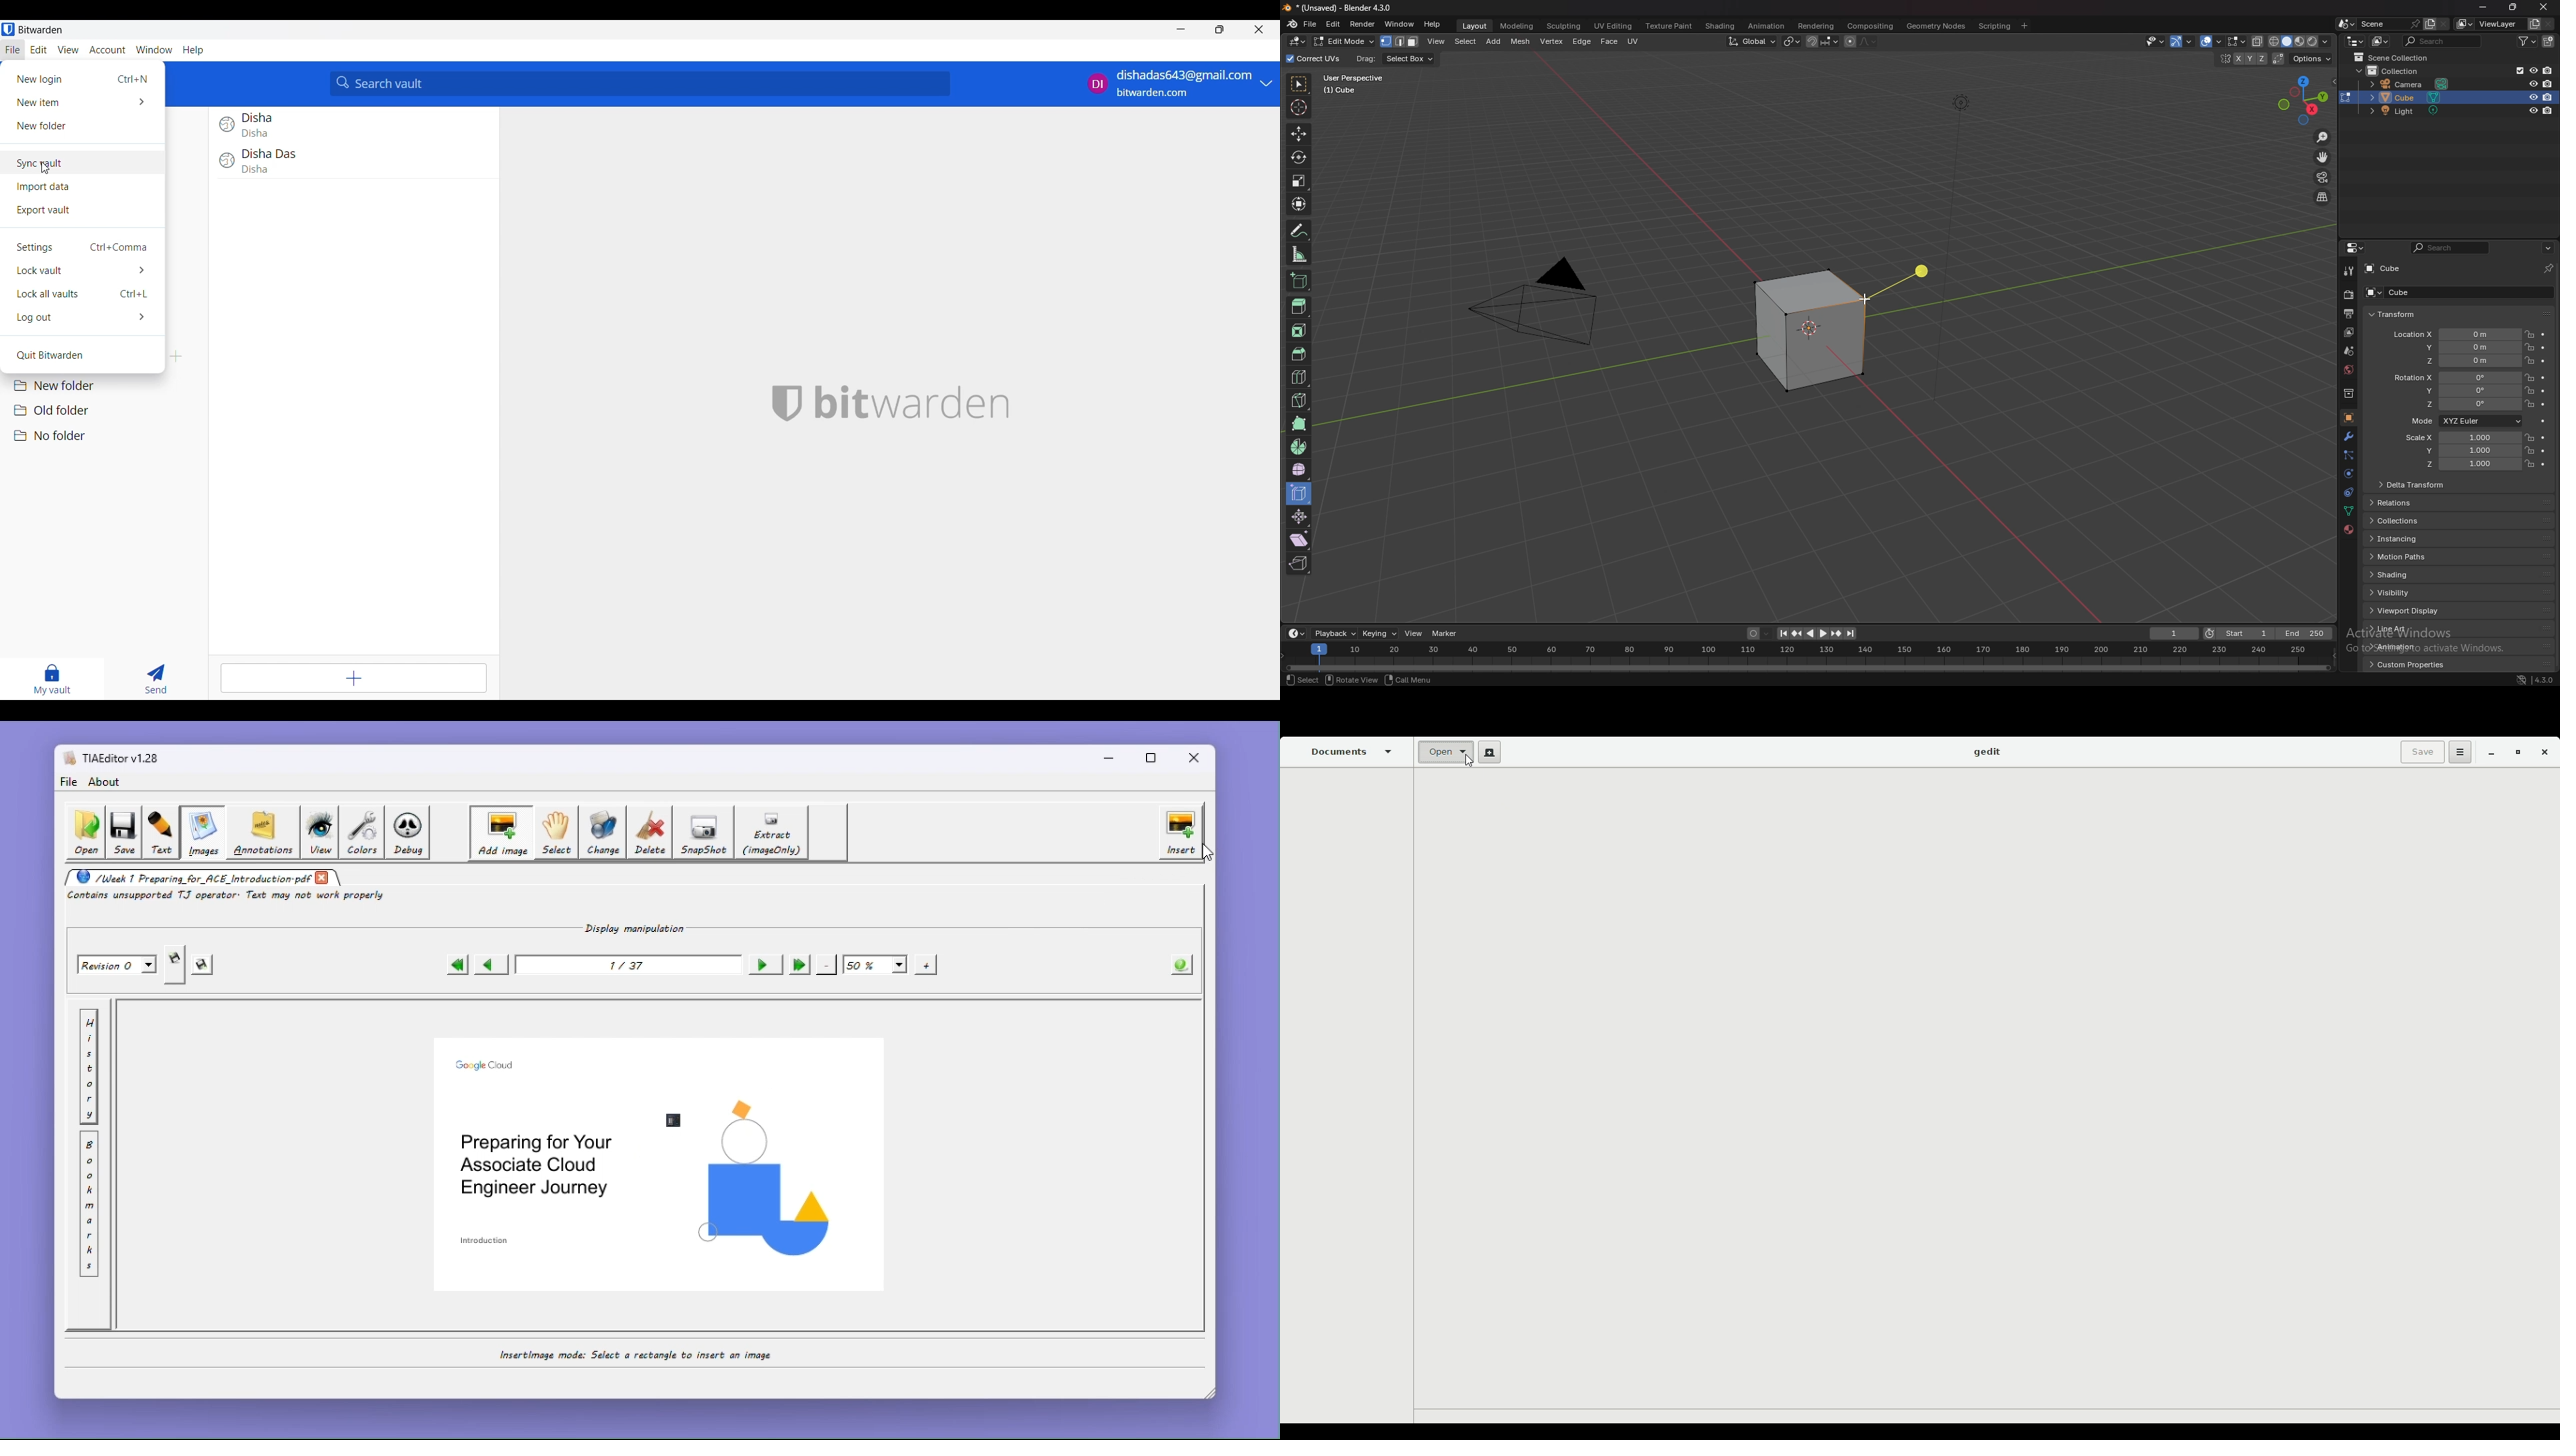  I want to click on rotation z, so click(2461, 405).